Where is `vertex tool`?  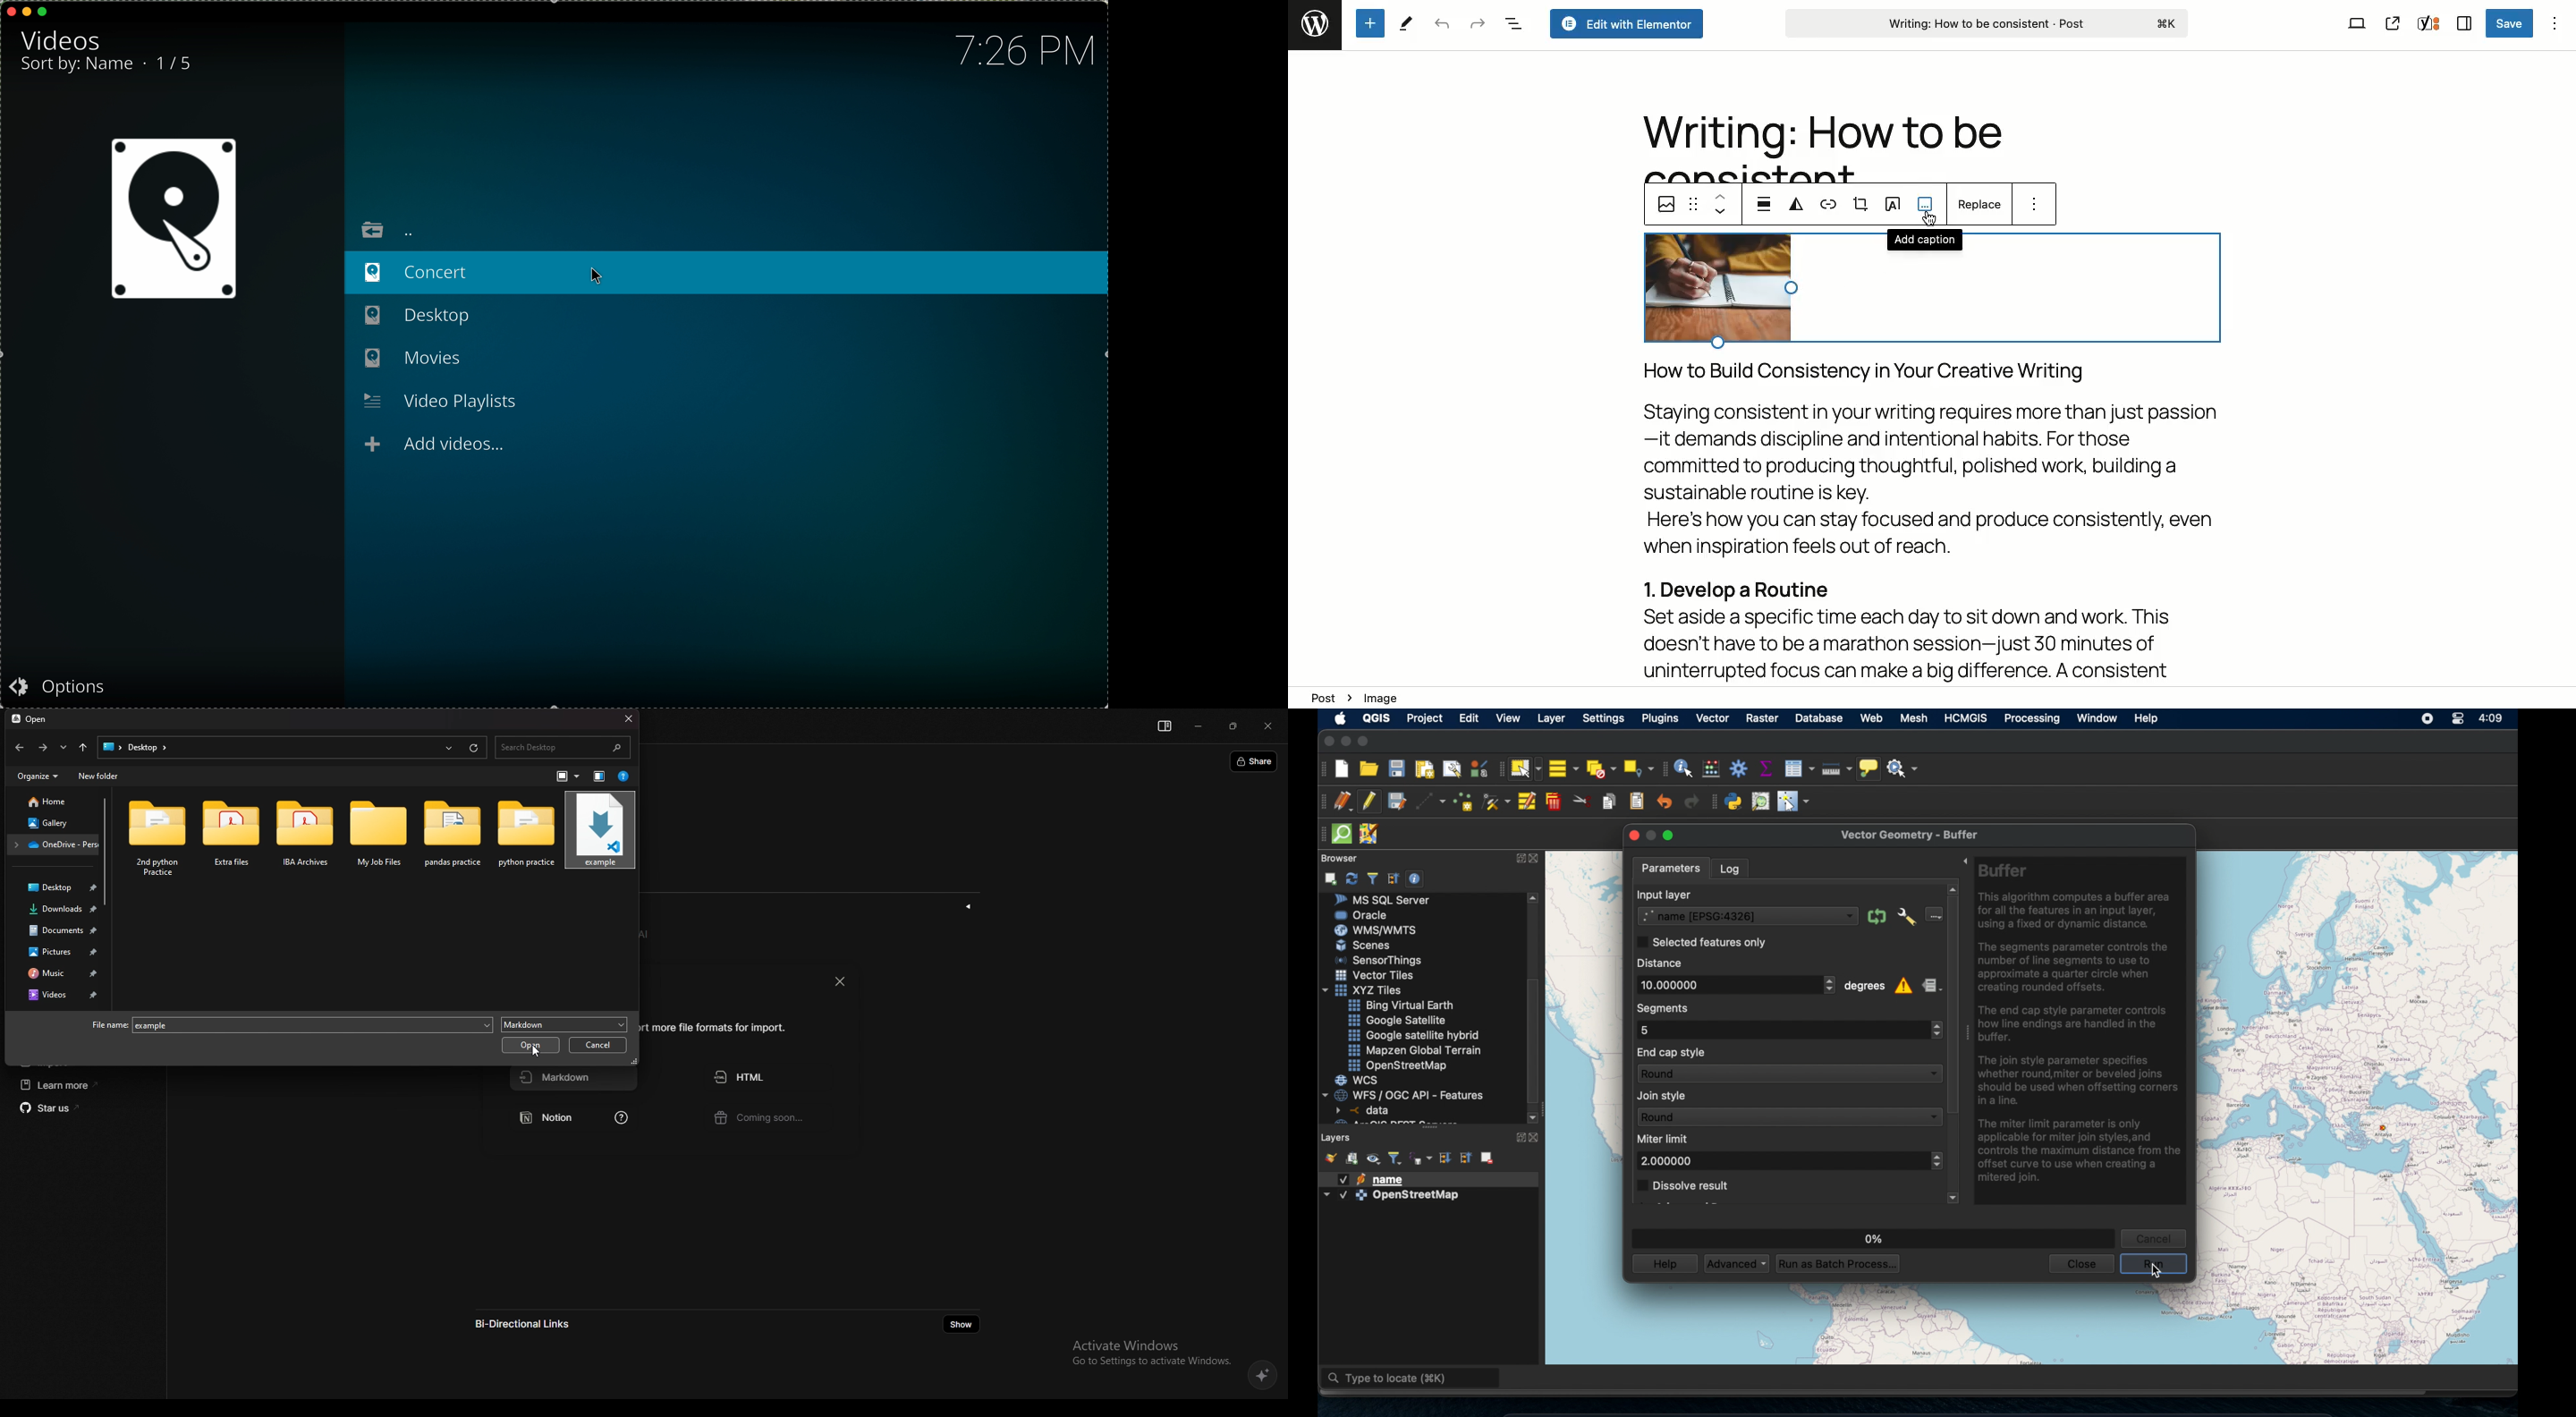
vertex tool is located at coordinates (1496, 799).